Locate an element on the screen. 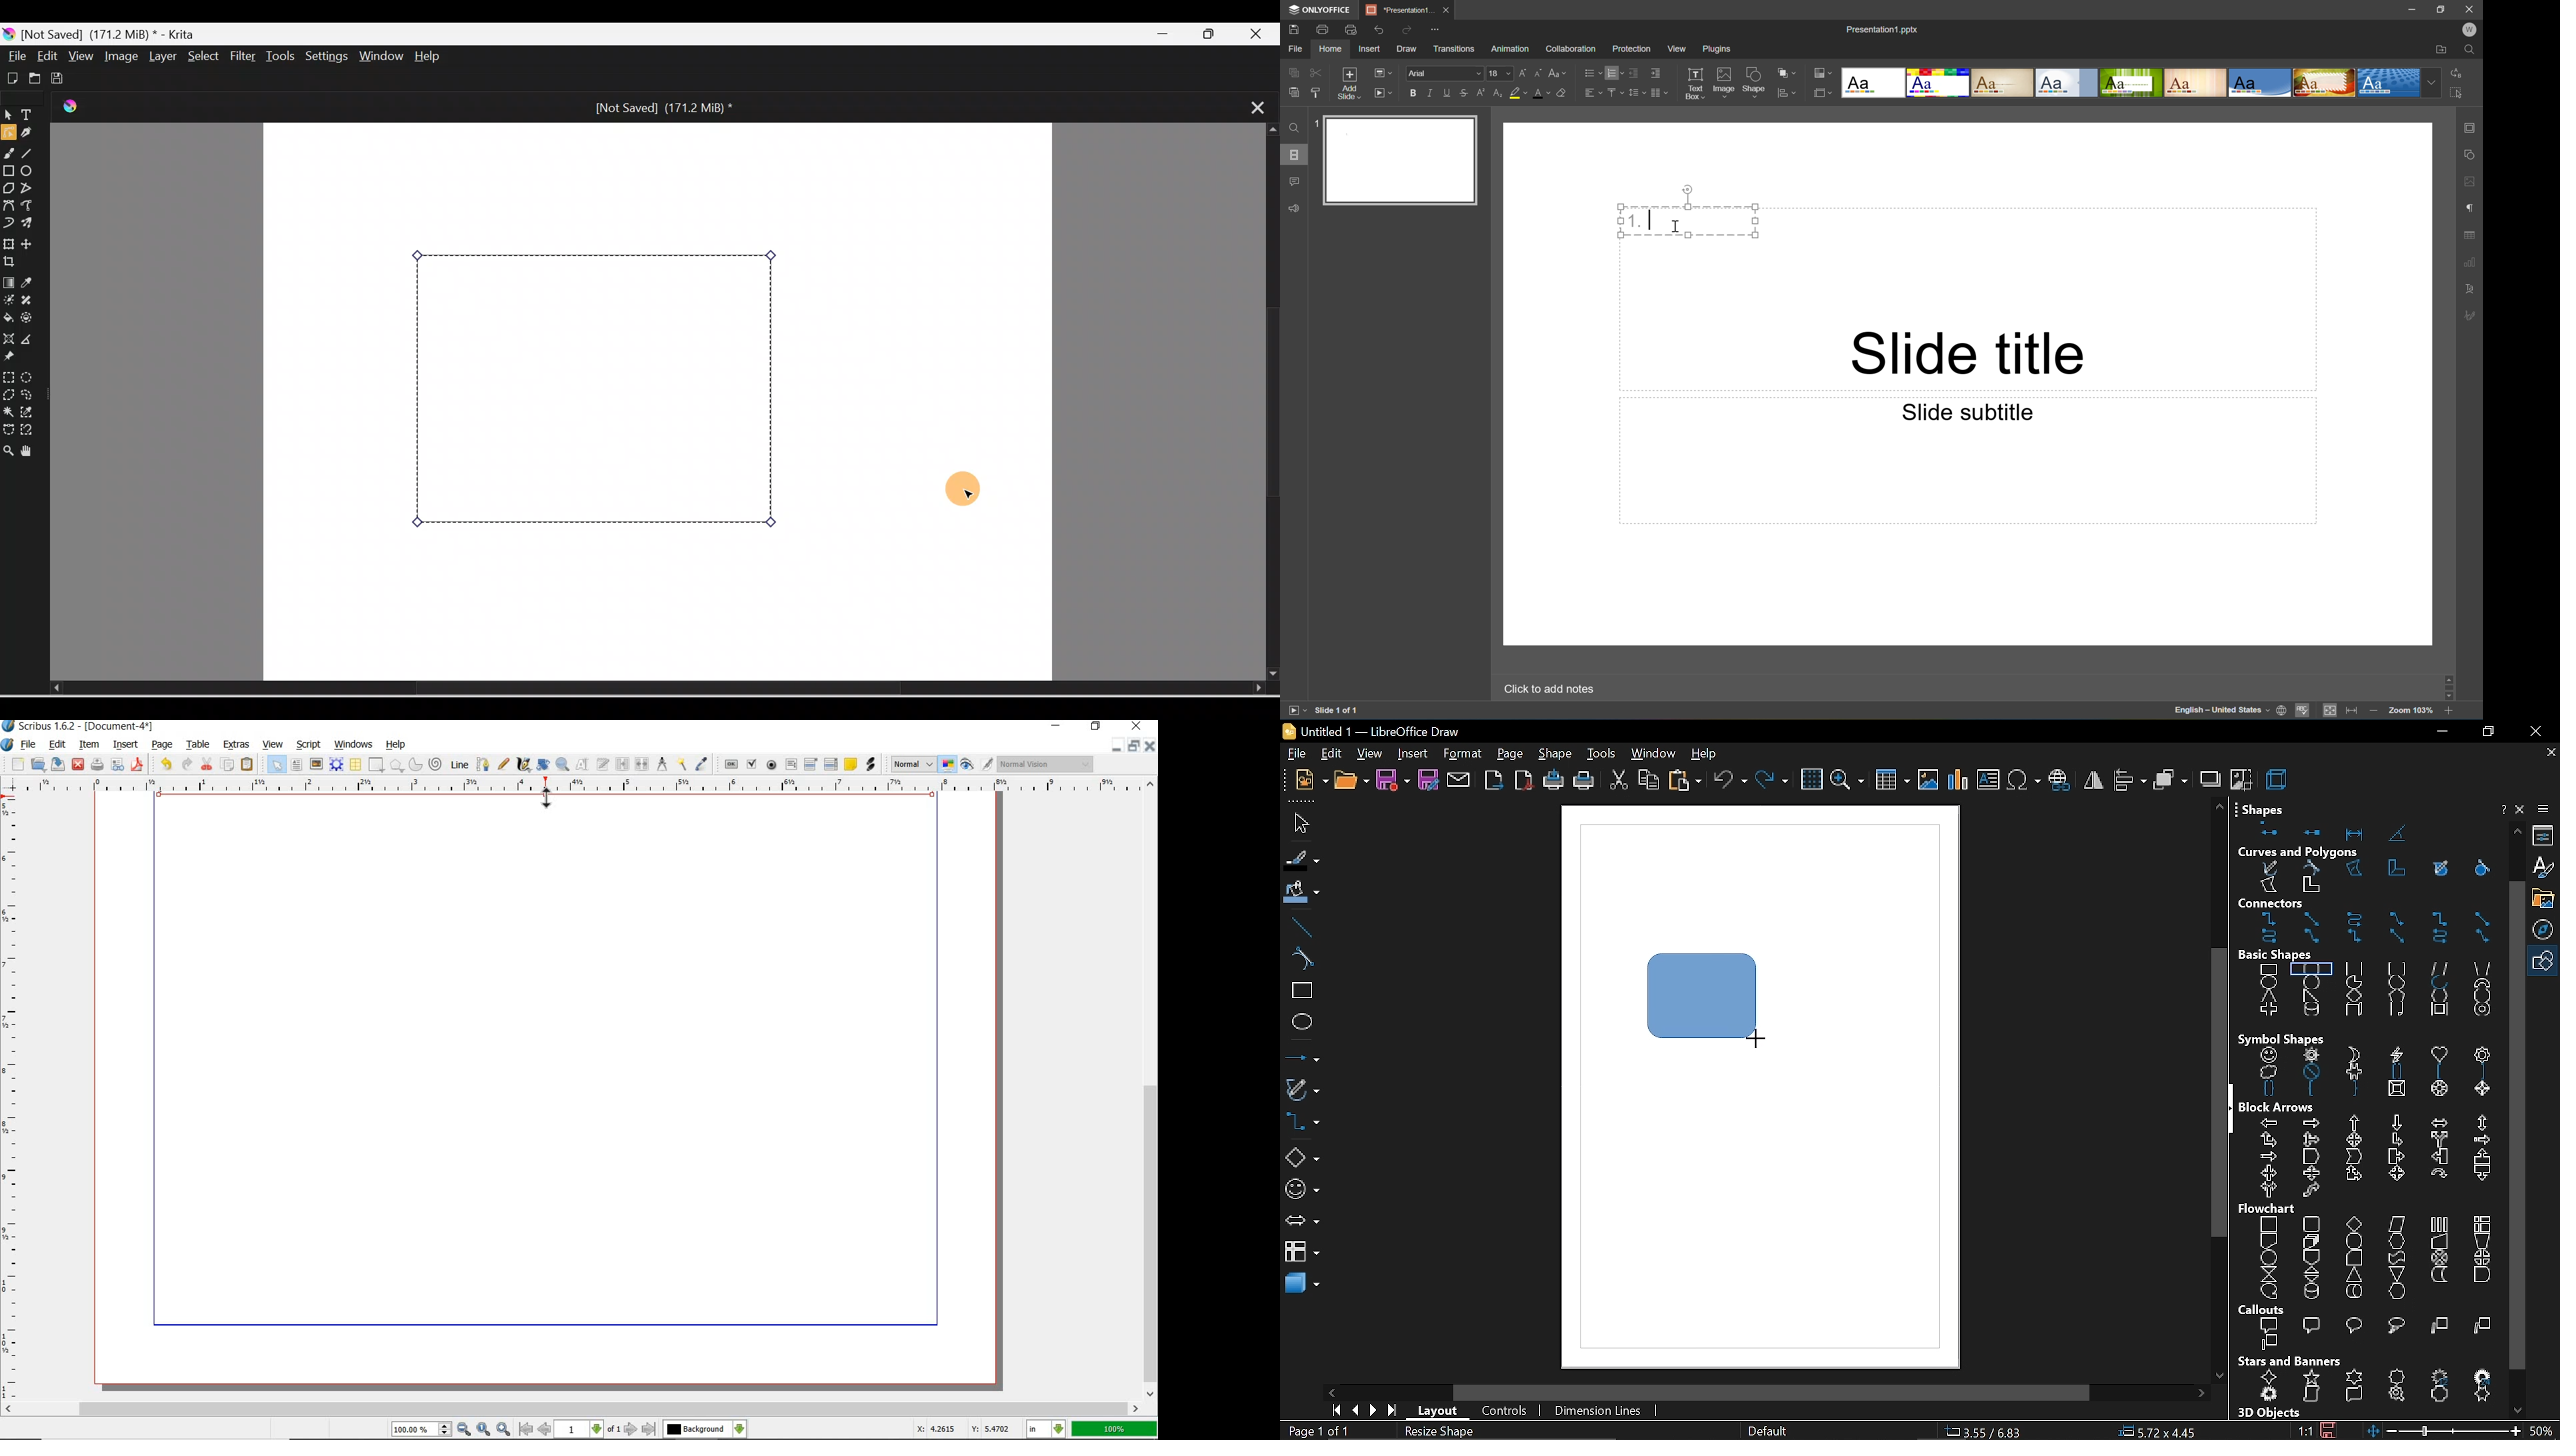  Close is located at coordinates (1449, 10).